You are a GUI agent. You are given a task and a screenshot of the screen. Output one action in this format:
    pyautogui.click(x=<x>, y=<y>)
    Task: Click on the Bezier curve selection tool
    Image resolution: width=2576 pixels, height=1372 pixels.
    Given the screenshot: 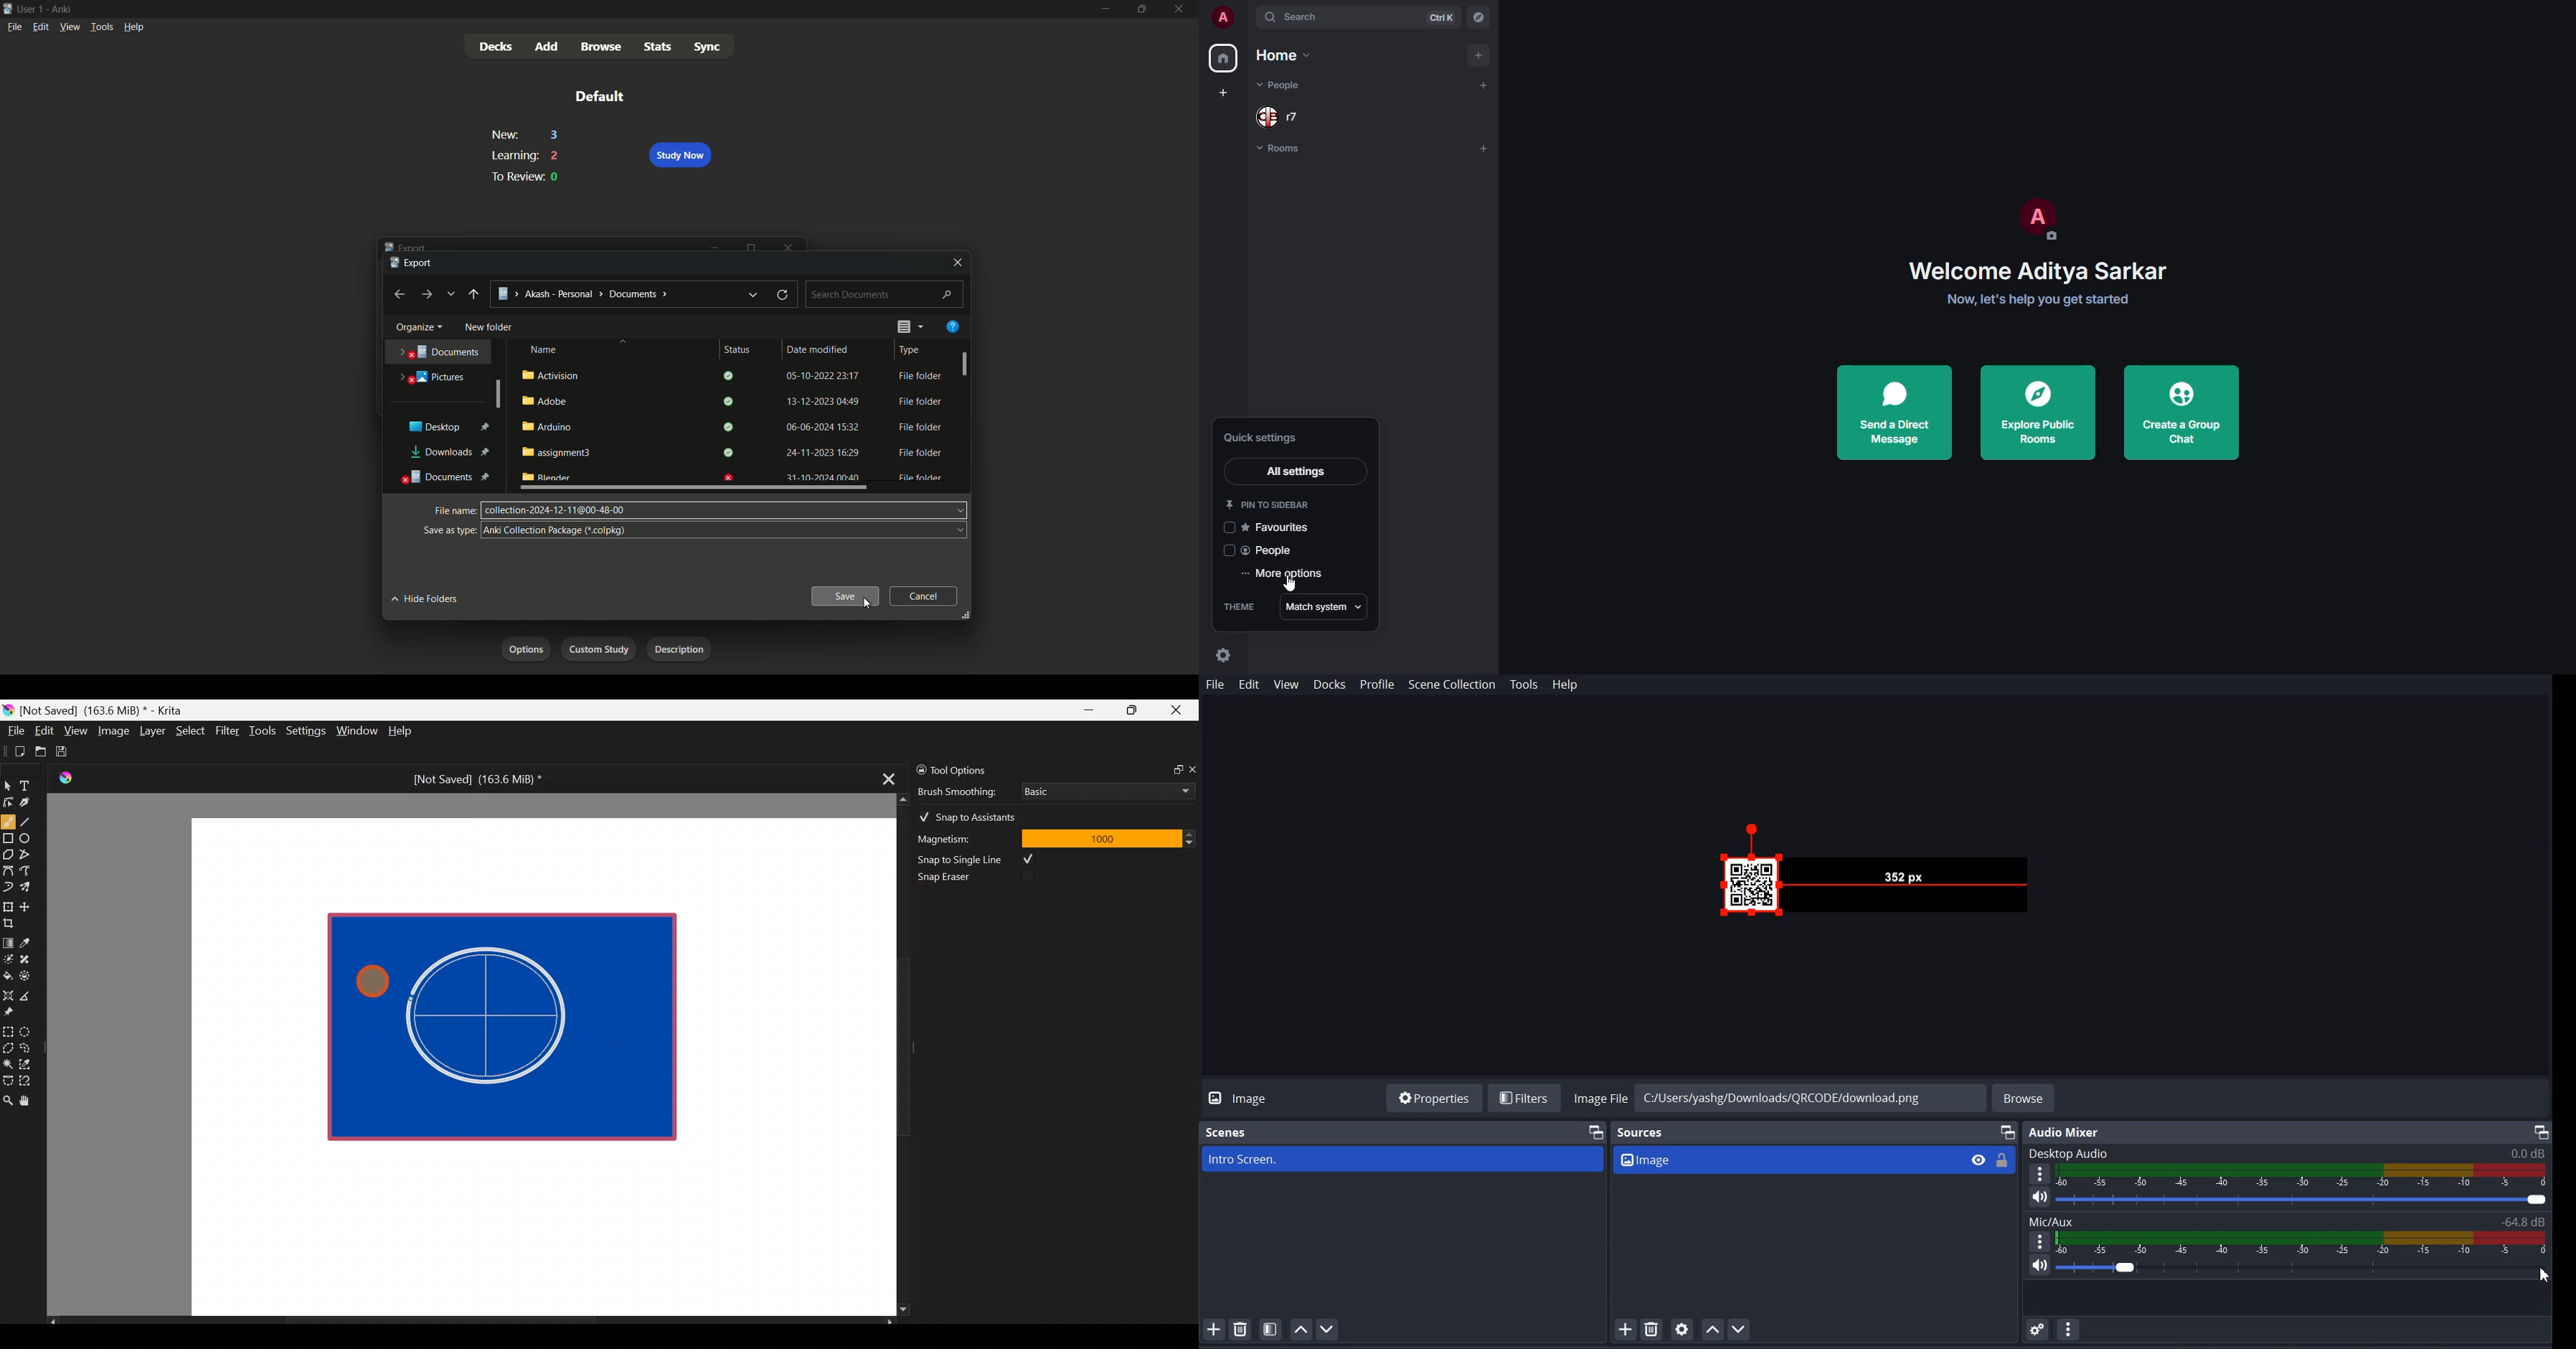 What is the action you would take?
    pyautogui.click(x=7, y=1079)
    